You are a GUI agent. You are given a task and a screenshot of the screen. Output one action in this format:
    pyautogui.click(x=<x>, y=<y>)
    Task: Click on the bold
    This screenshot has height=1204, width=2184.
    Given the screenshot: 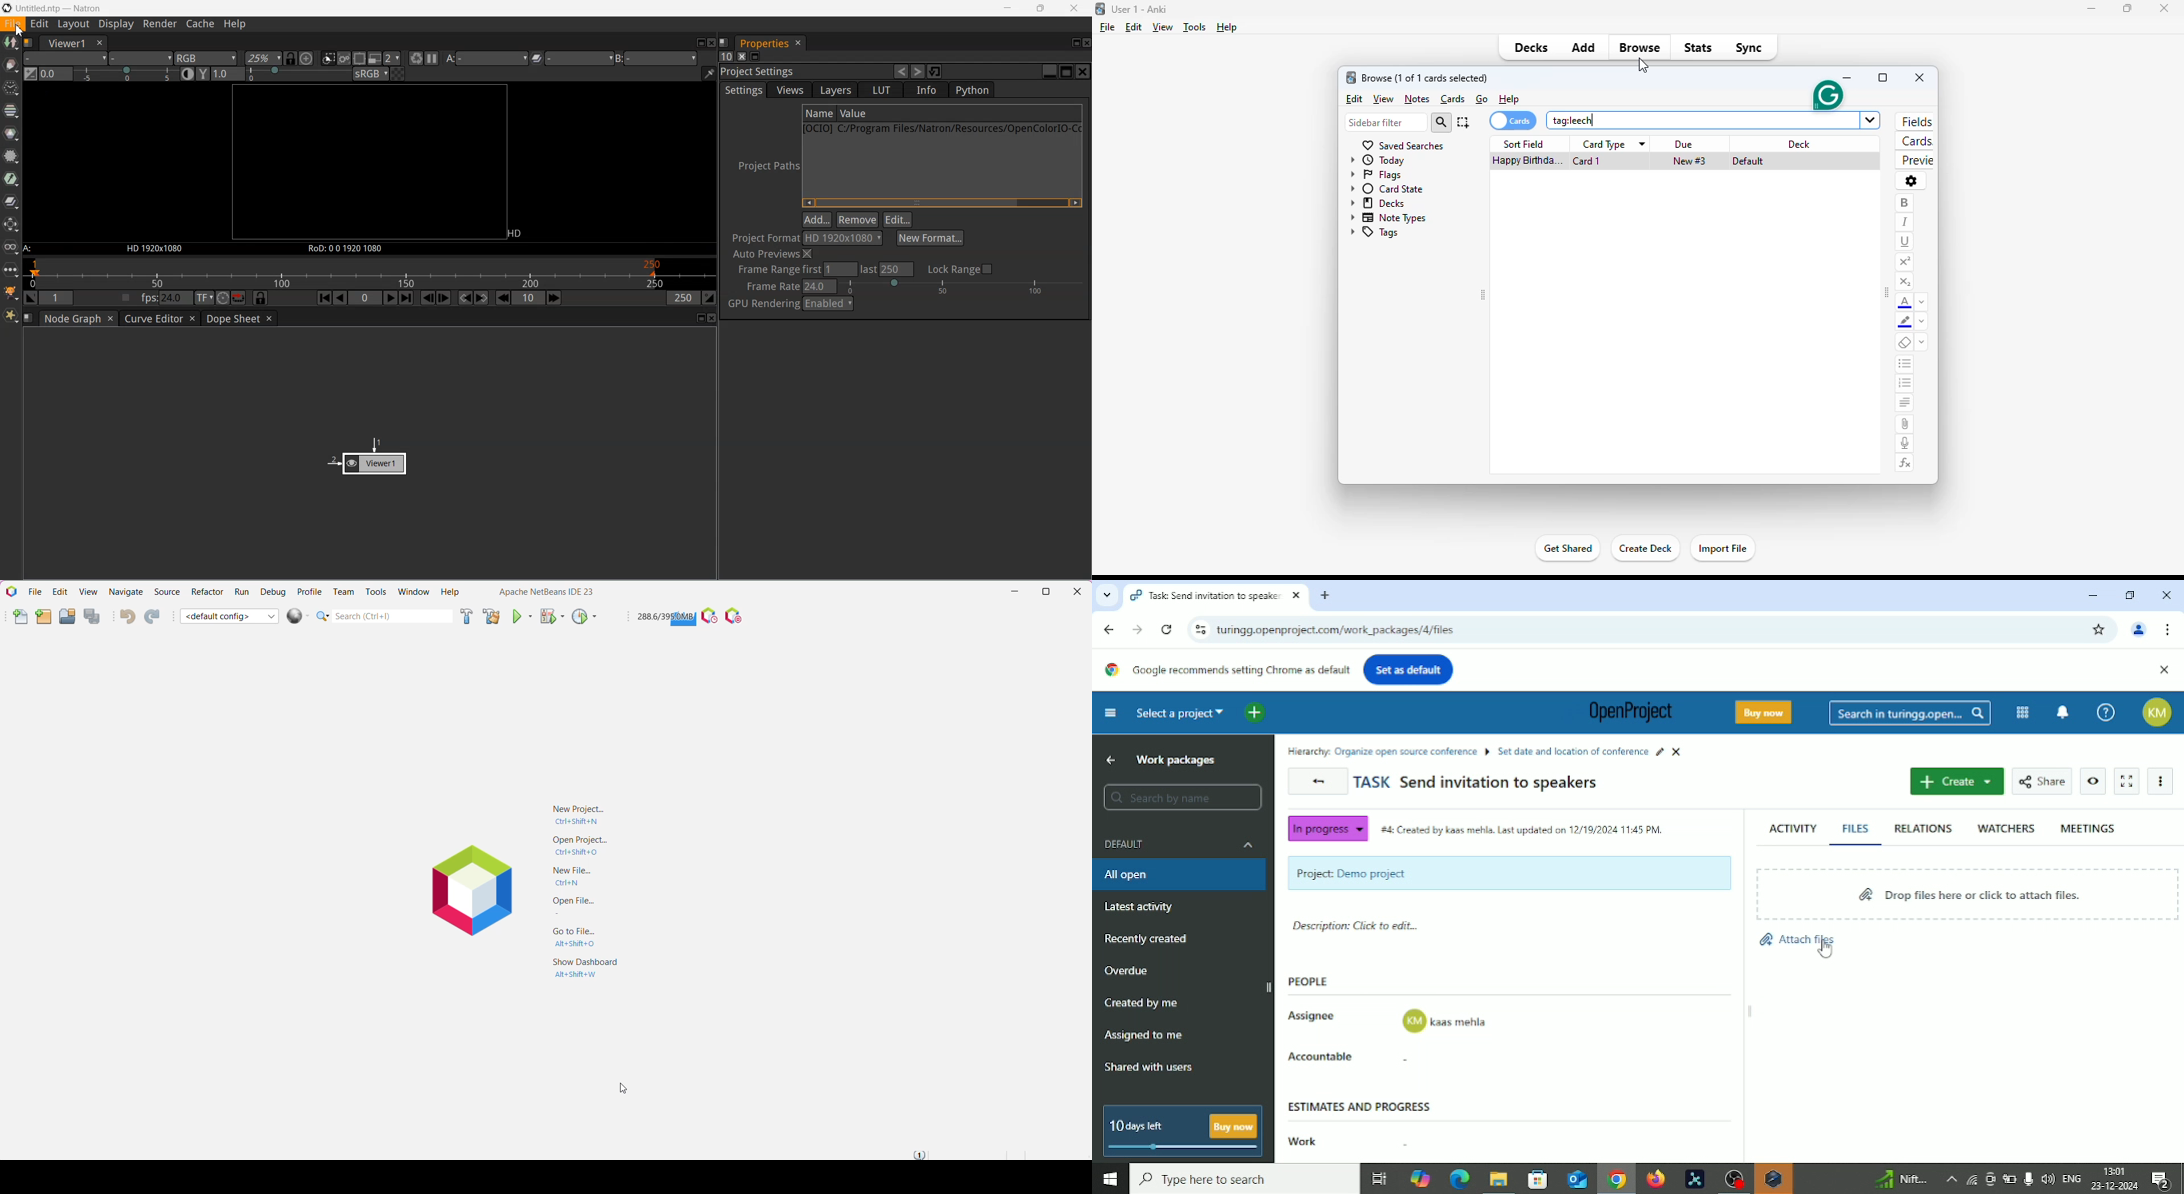 What is the action you would take?
    pyautogui.click(x=1906, y=204)
    